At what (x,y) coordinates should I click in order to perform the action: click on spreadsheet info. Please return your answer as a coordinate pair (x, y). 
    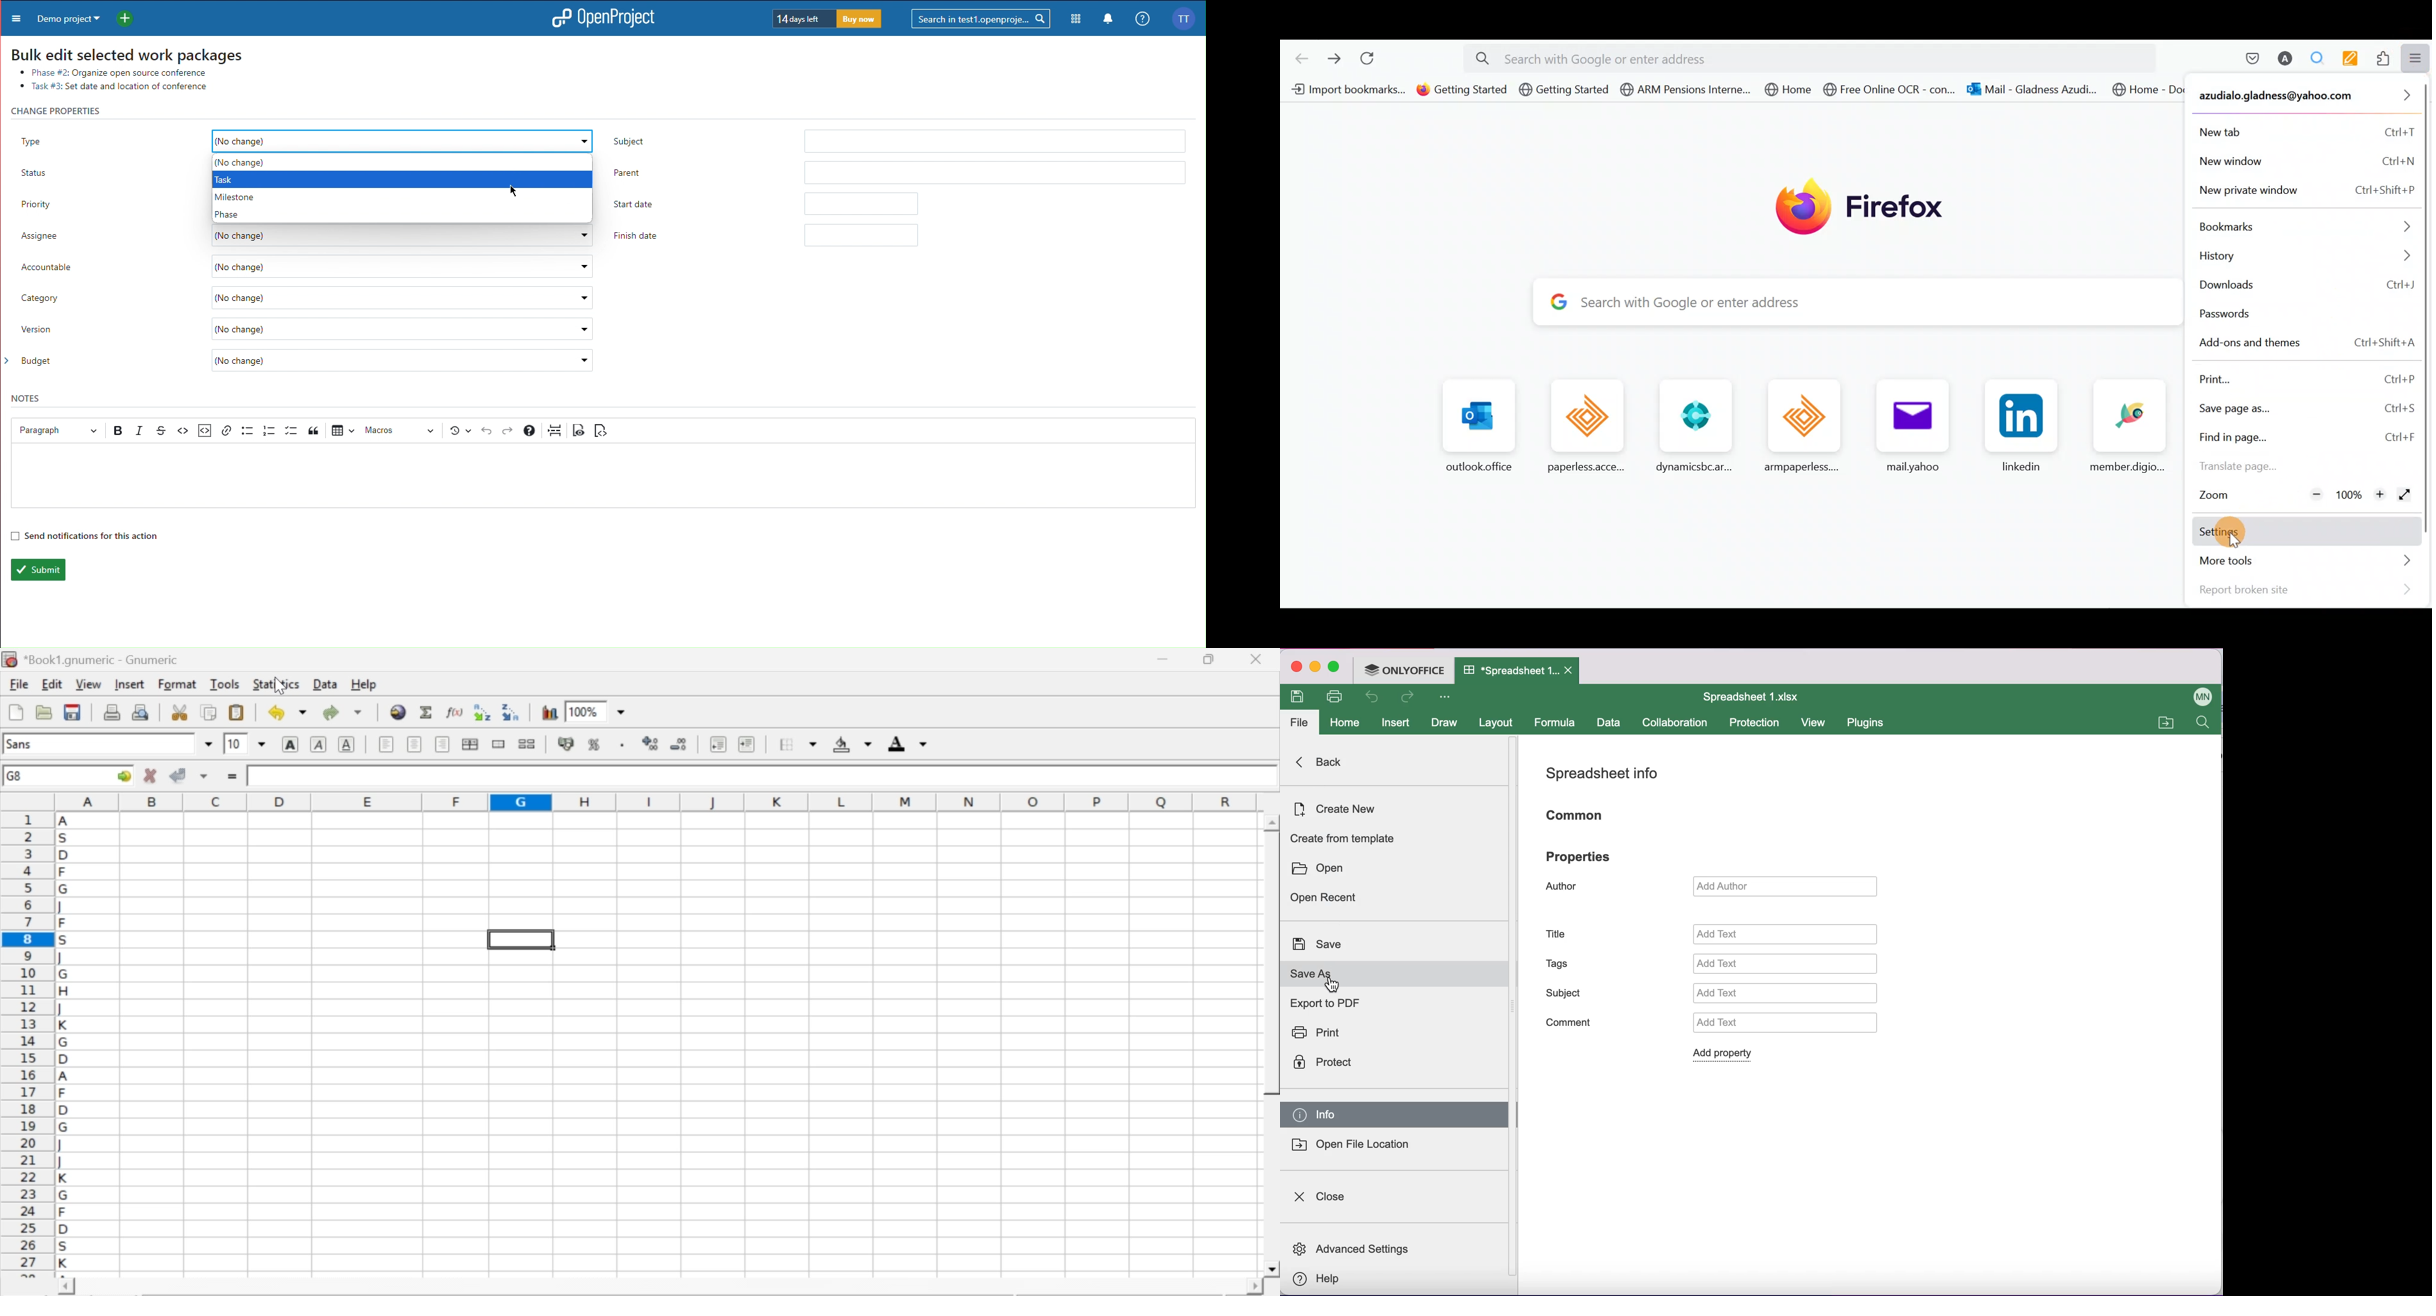
    Looking at the image, I should click on (1606, 776).